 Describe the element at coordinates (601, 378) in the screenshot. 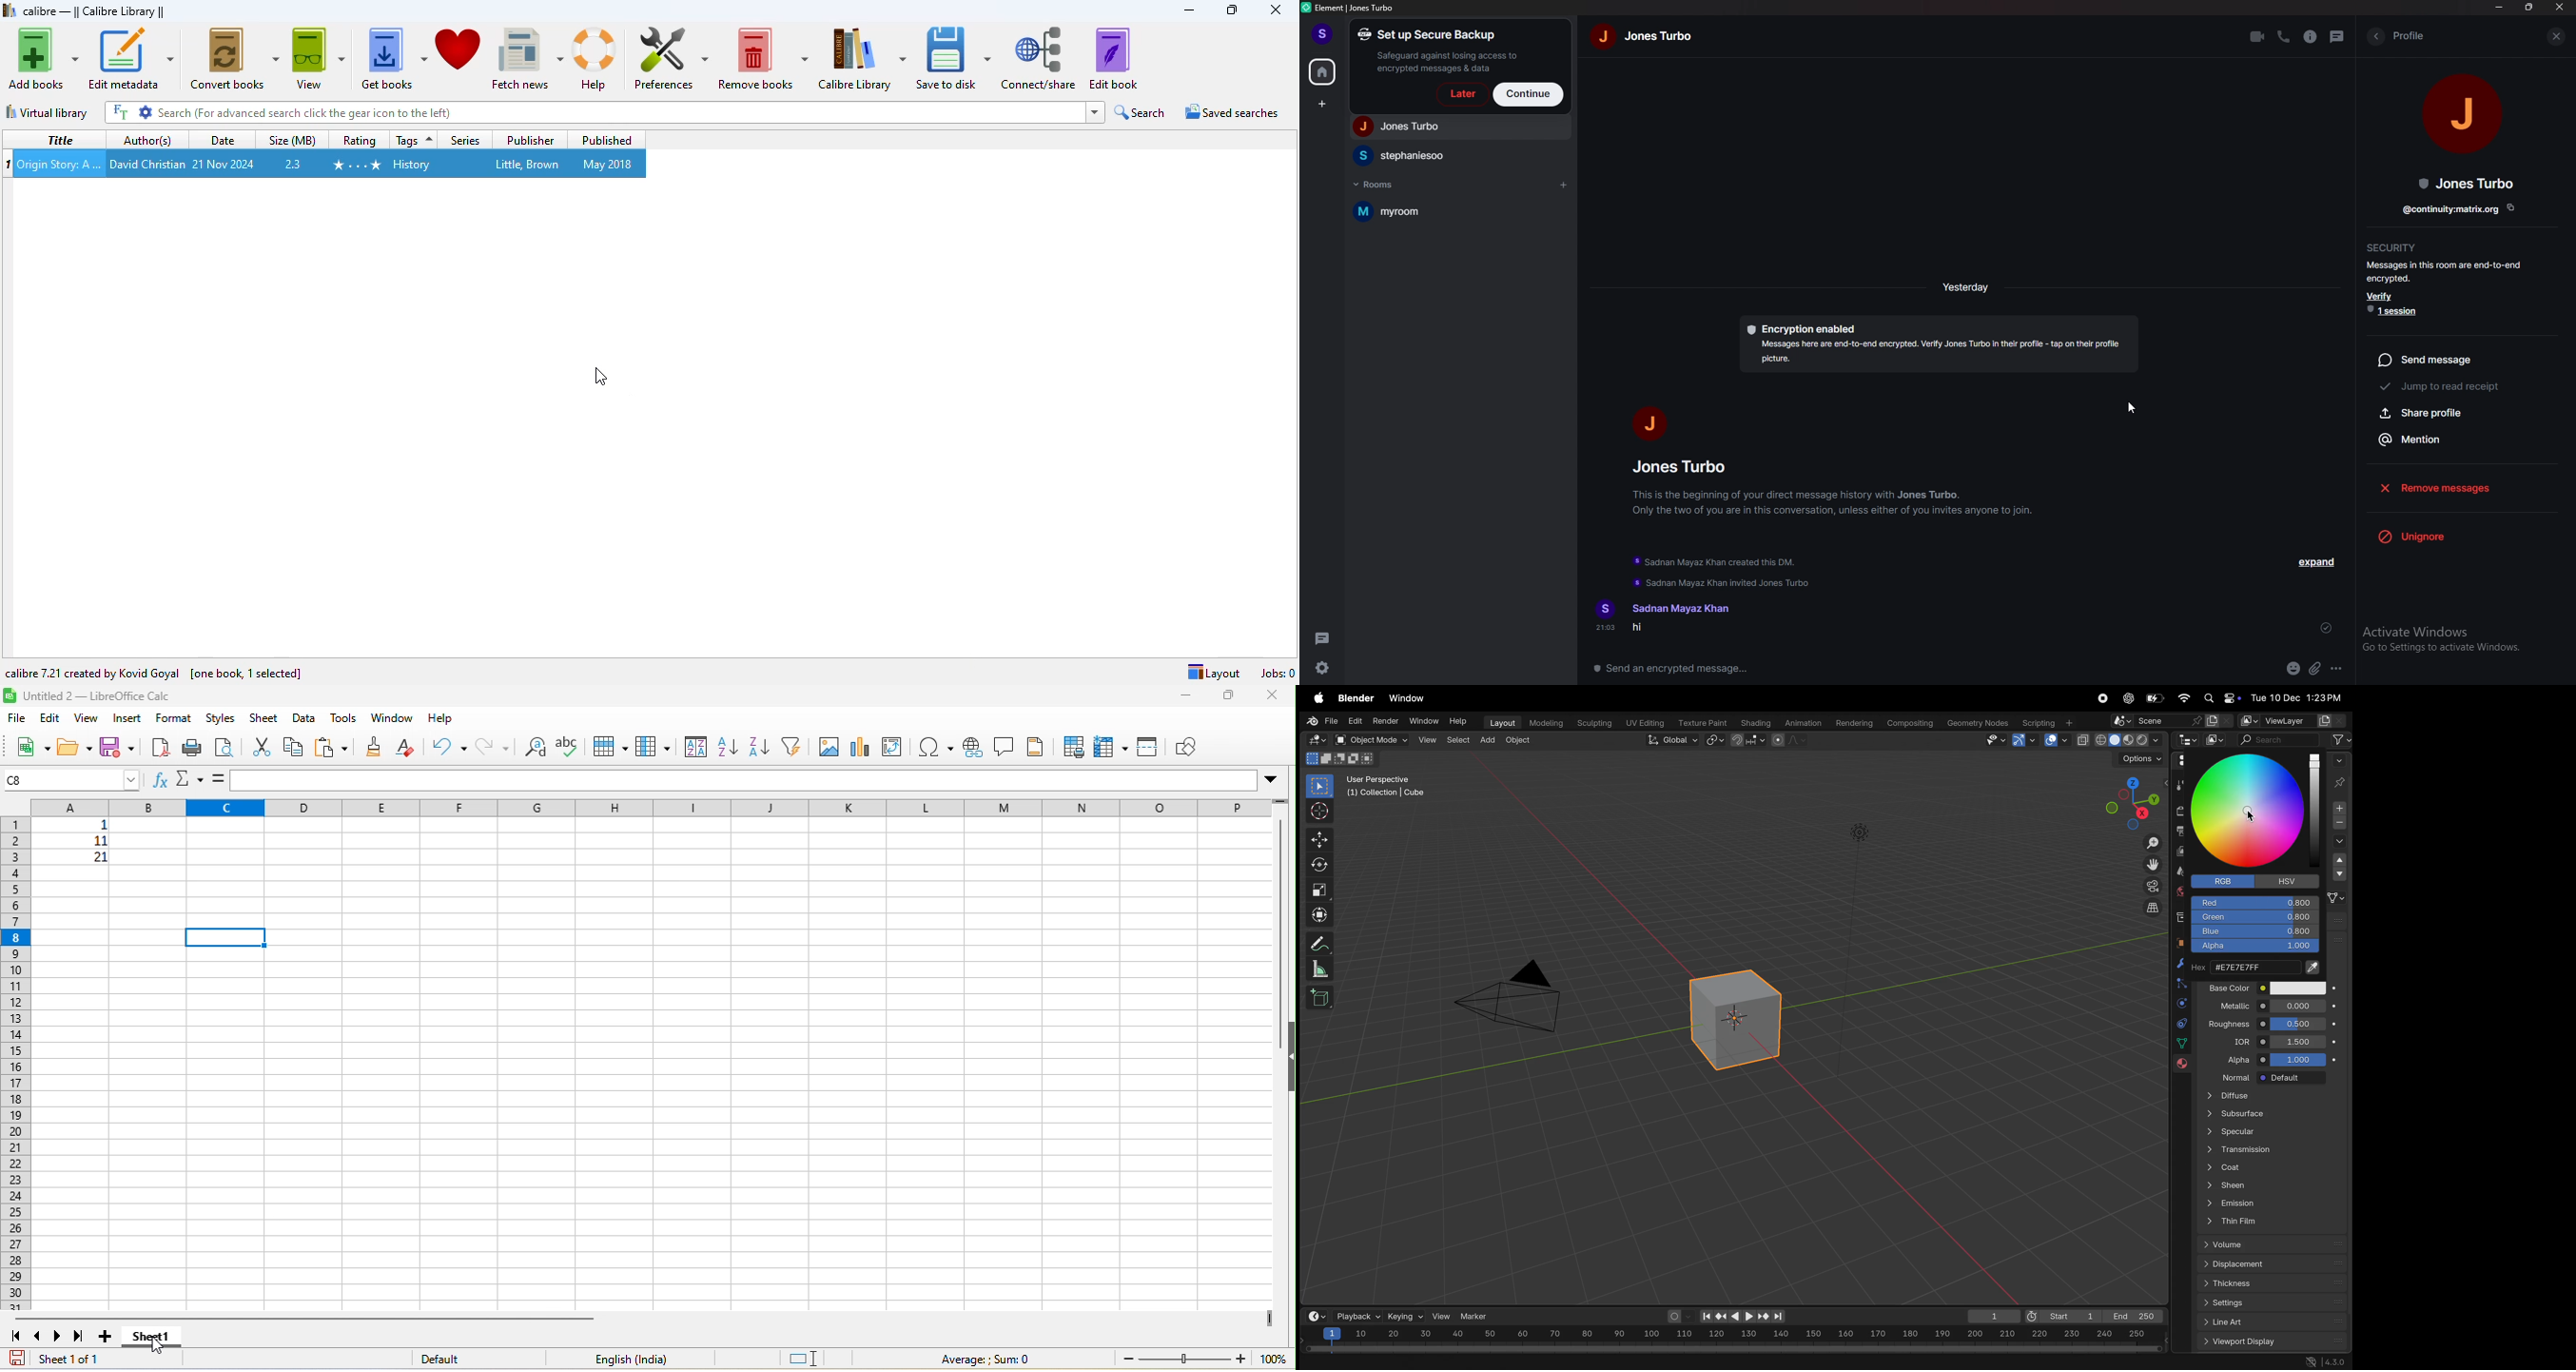

I see `cursor` at that location.